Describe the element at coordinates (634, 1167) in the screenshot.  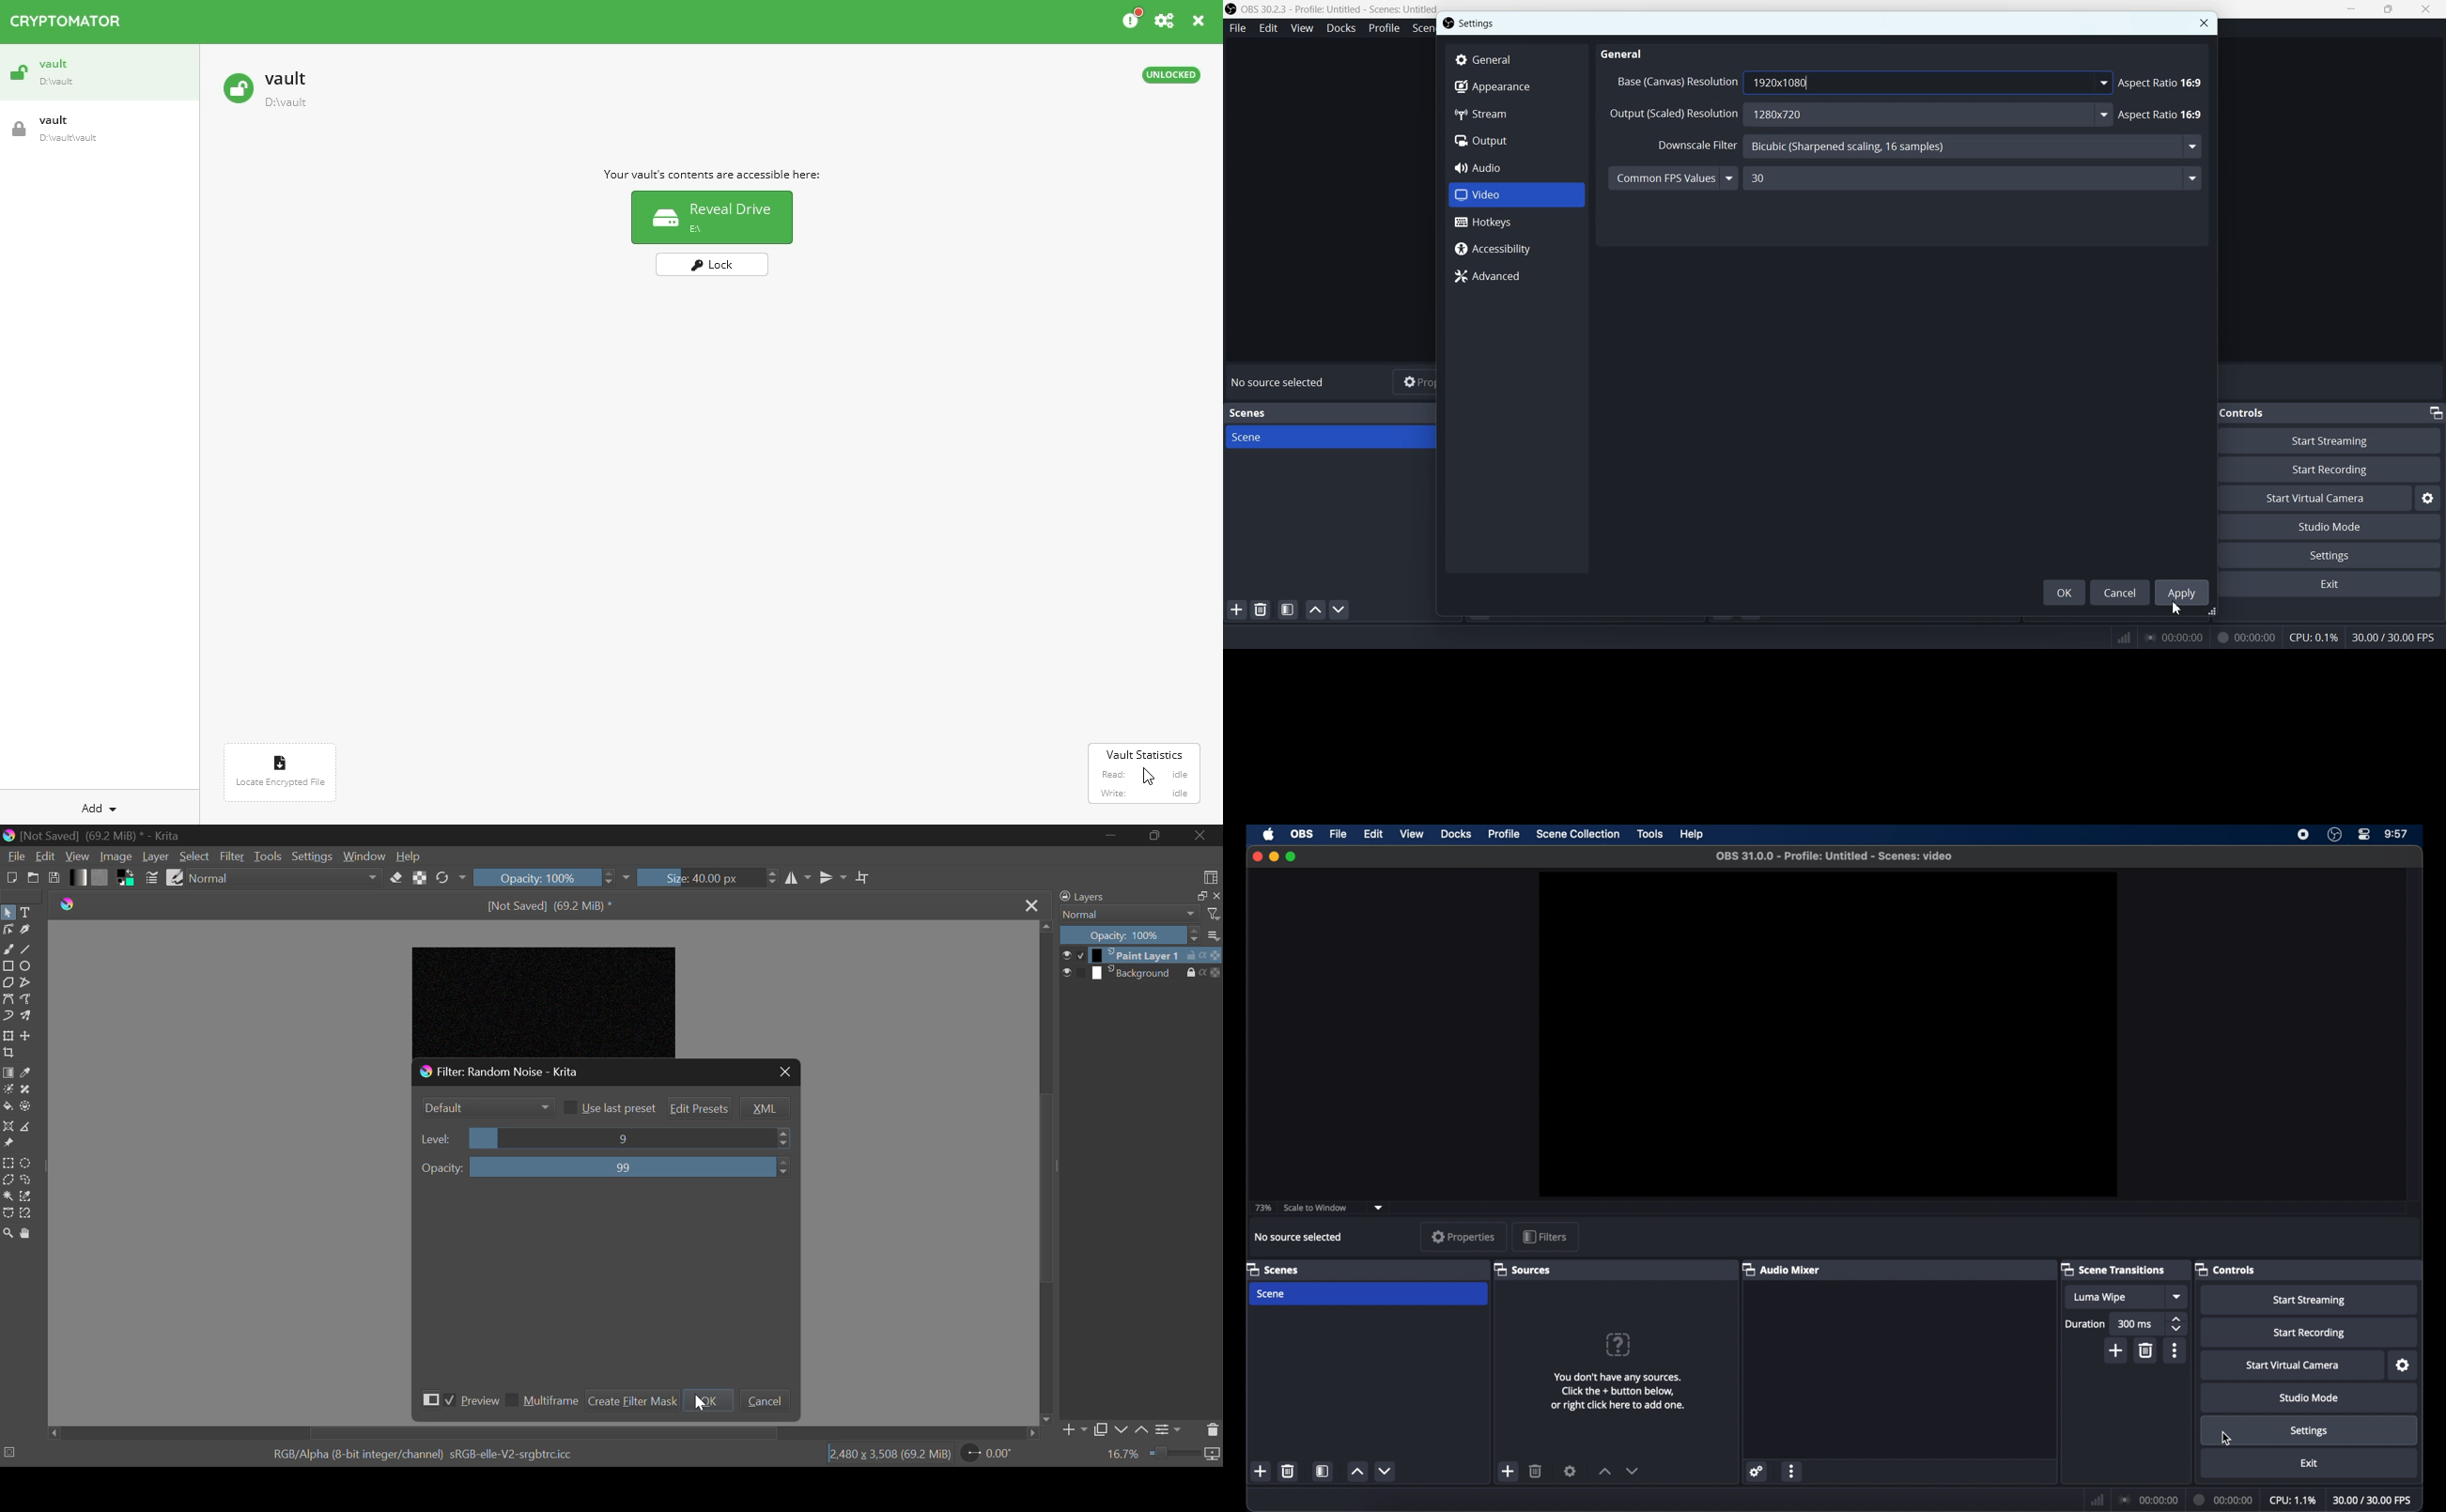
I see `slider` at that location.